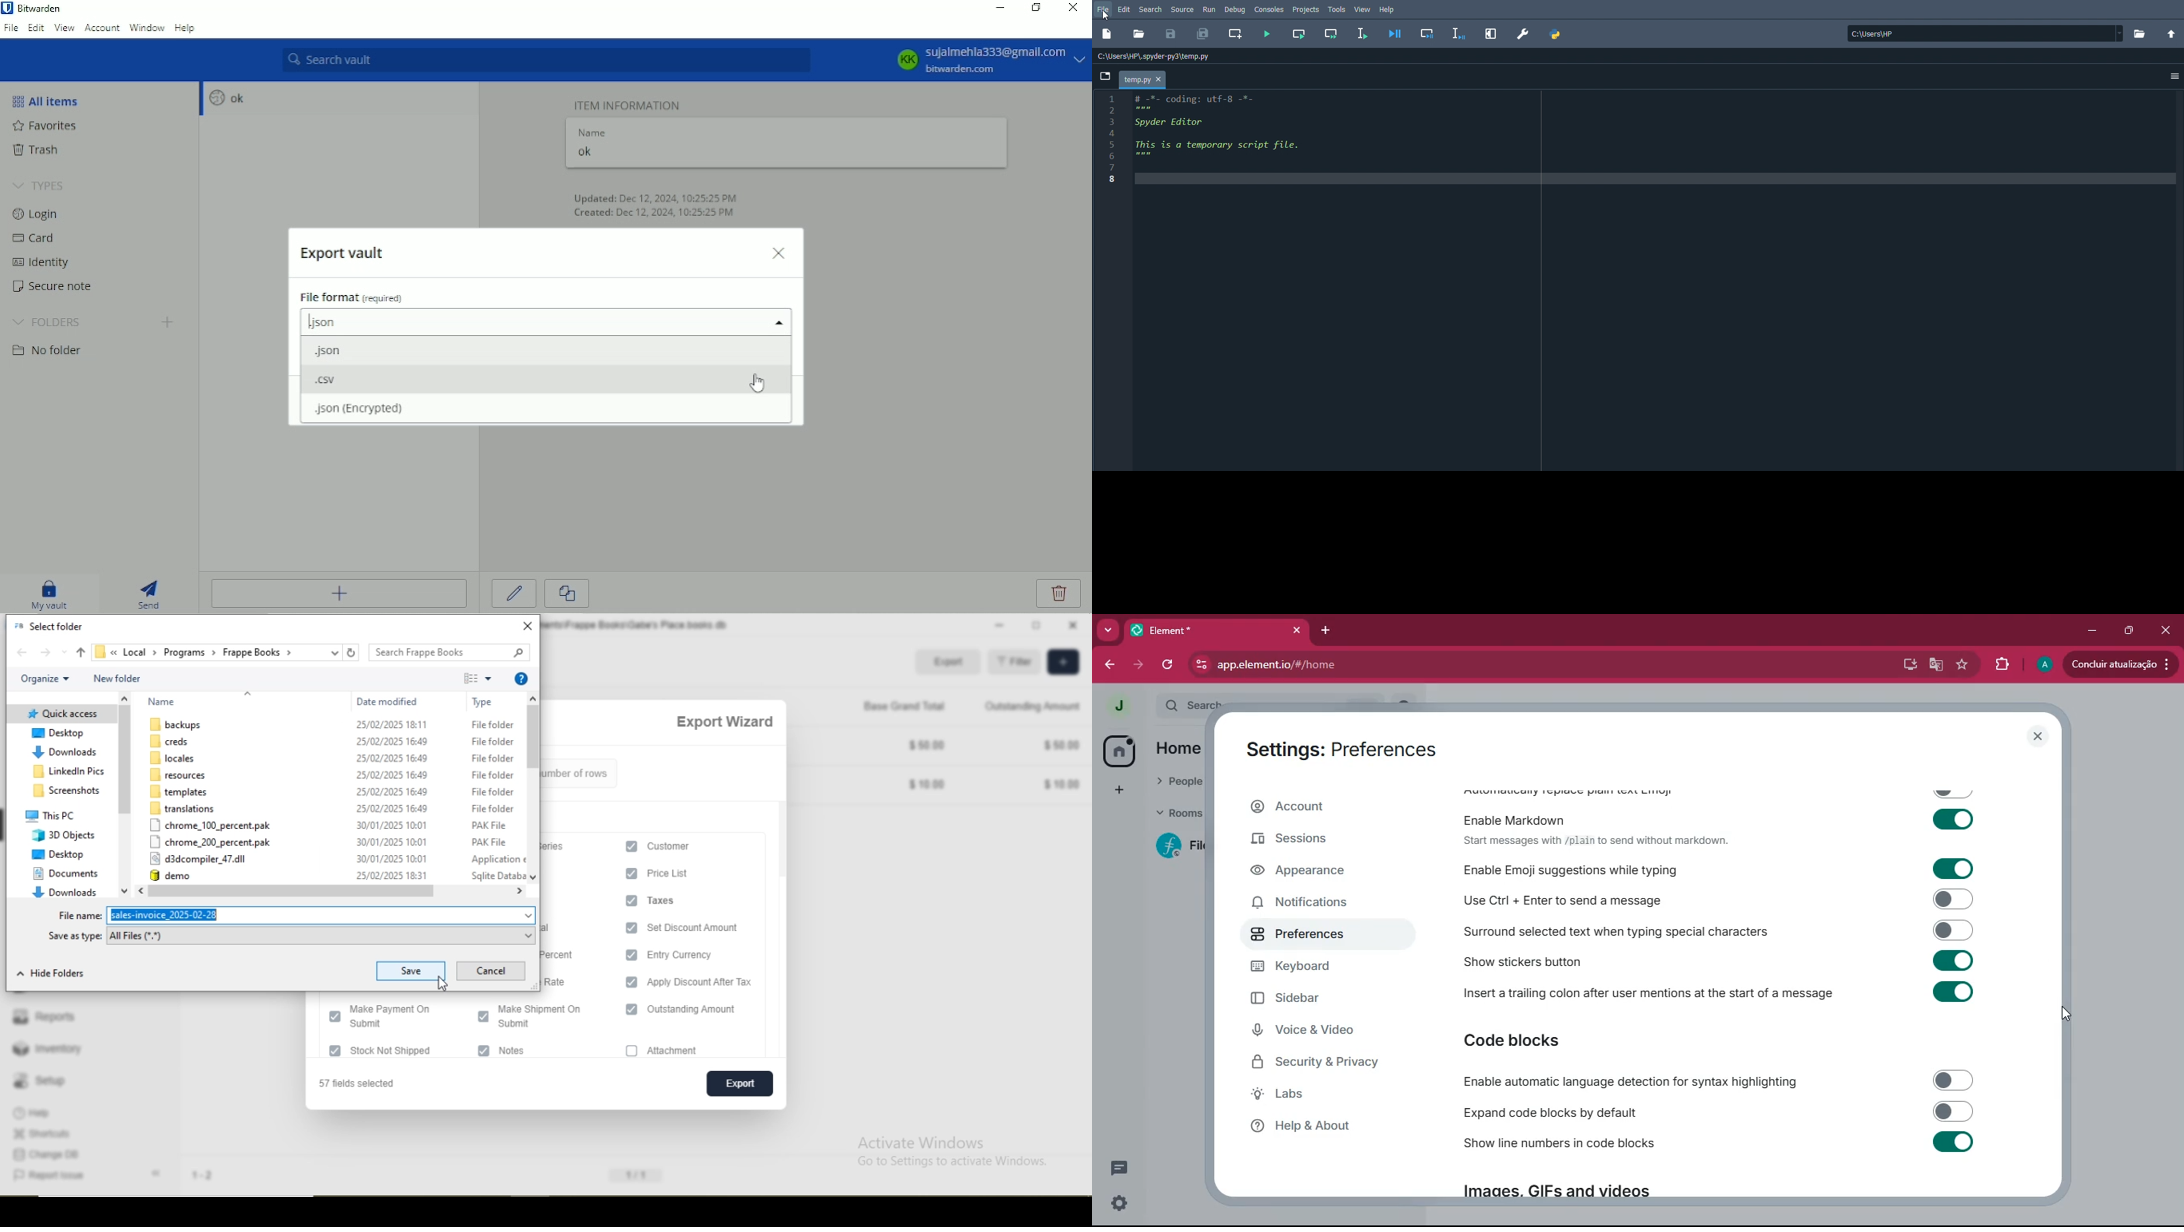 This screenshot has height=1232, width=2184. I want to click on Base Grand Total, so click(897, 705).